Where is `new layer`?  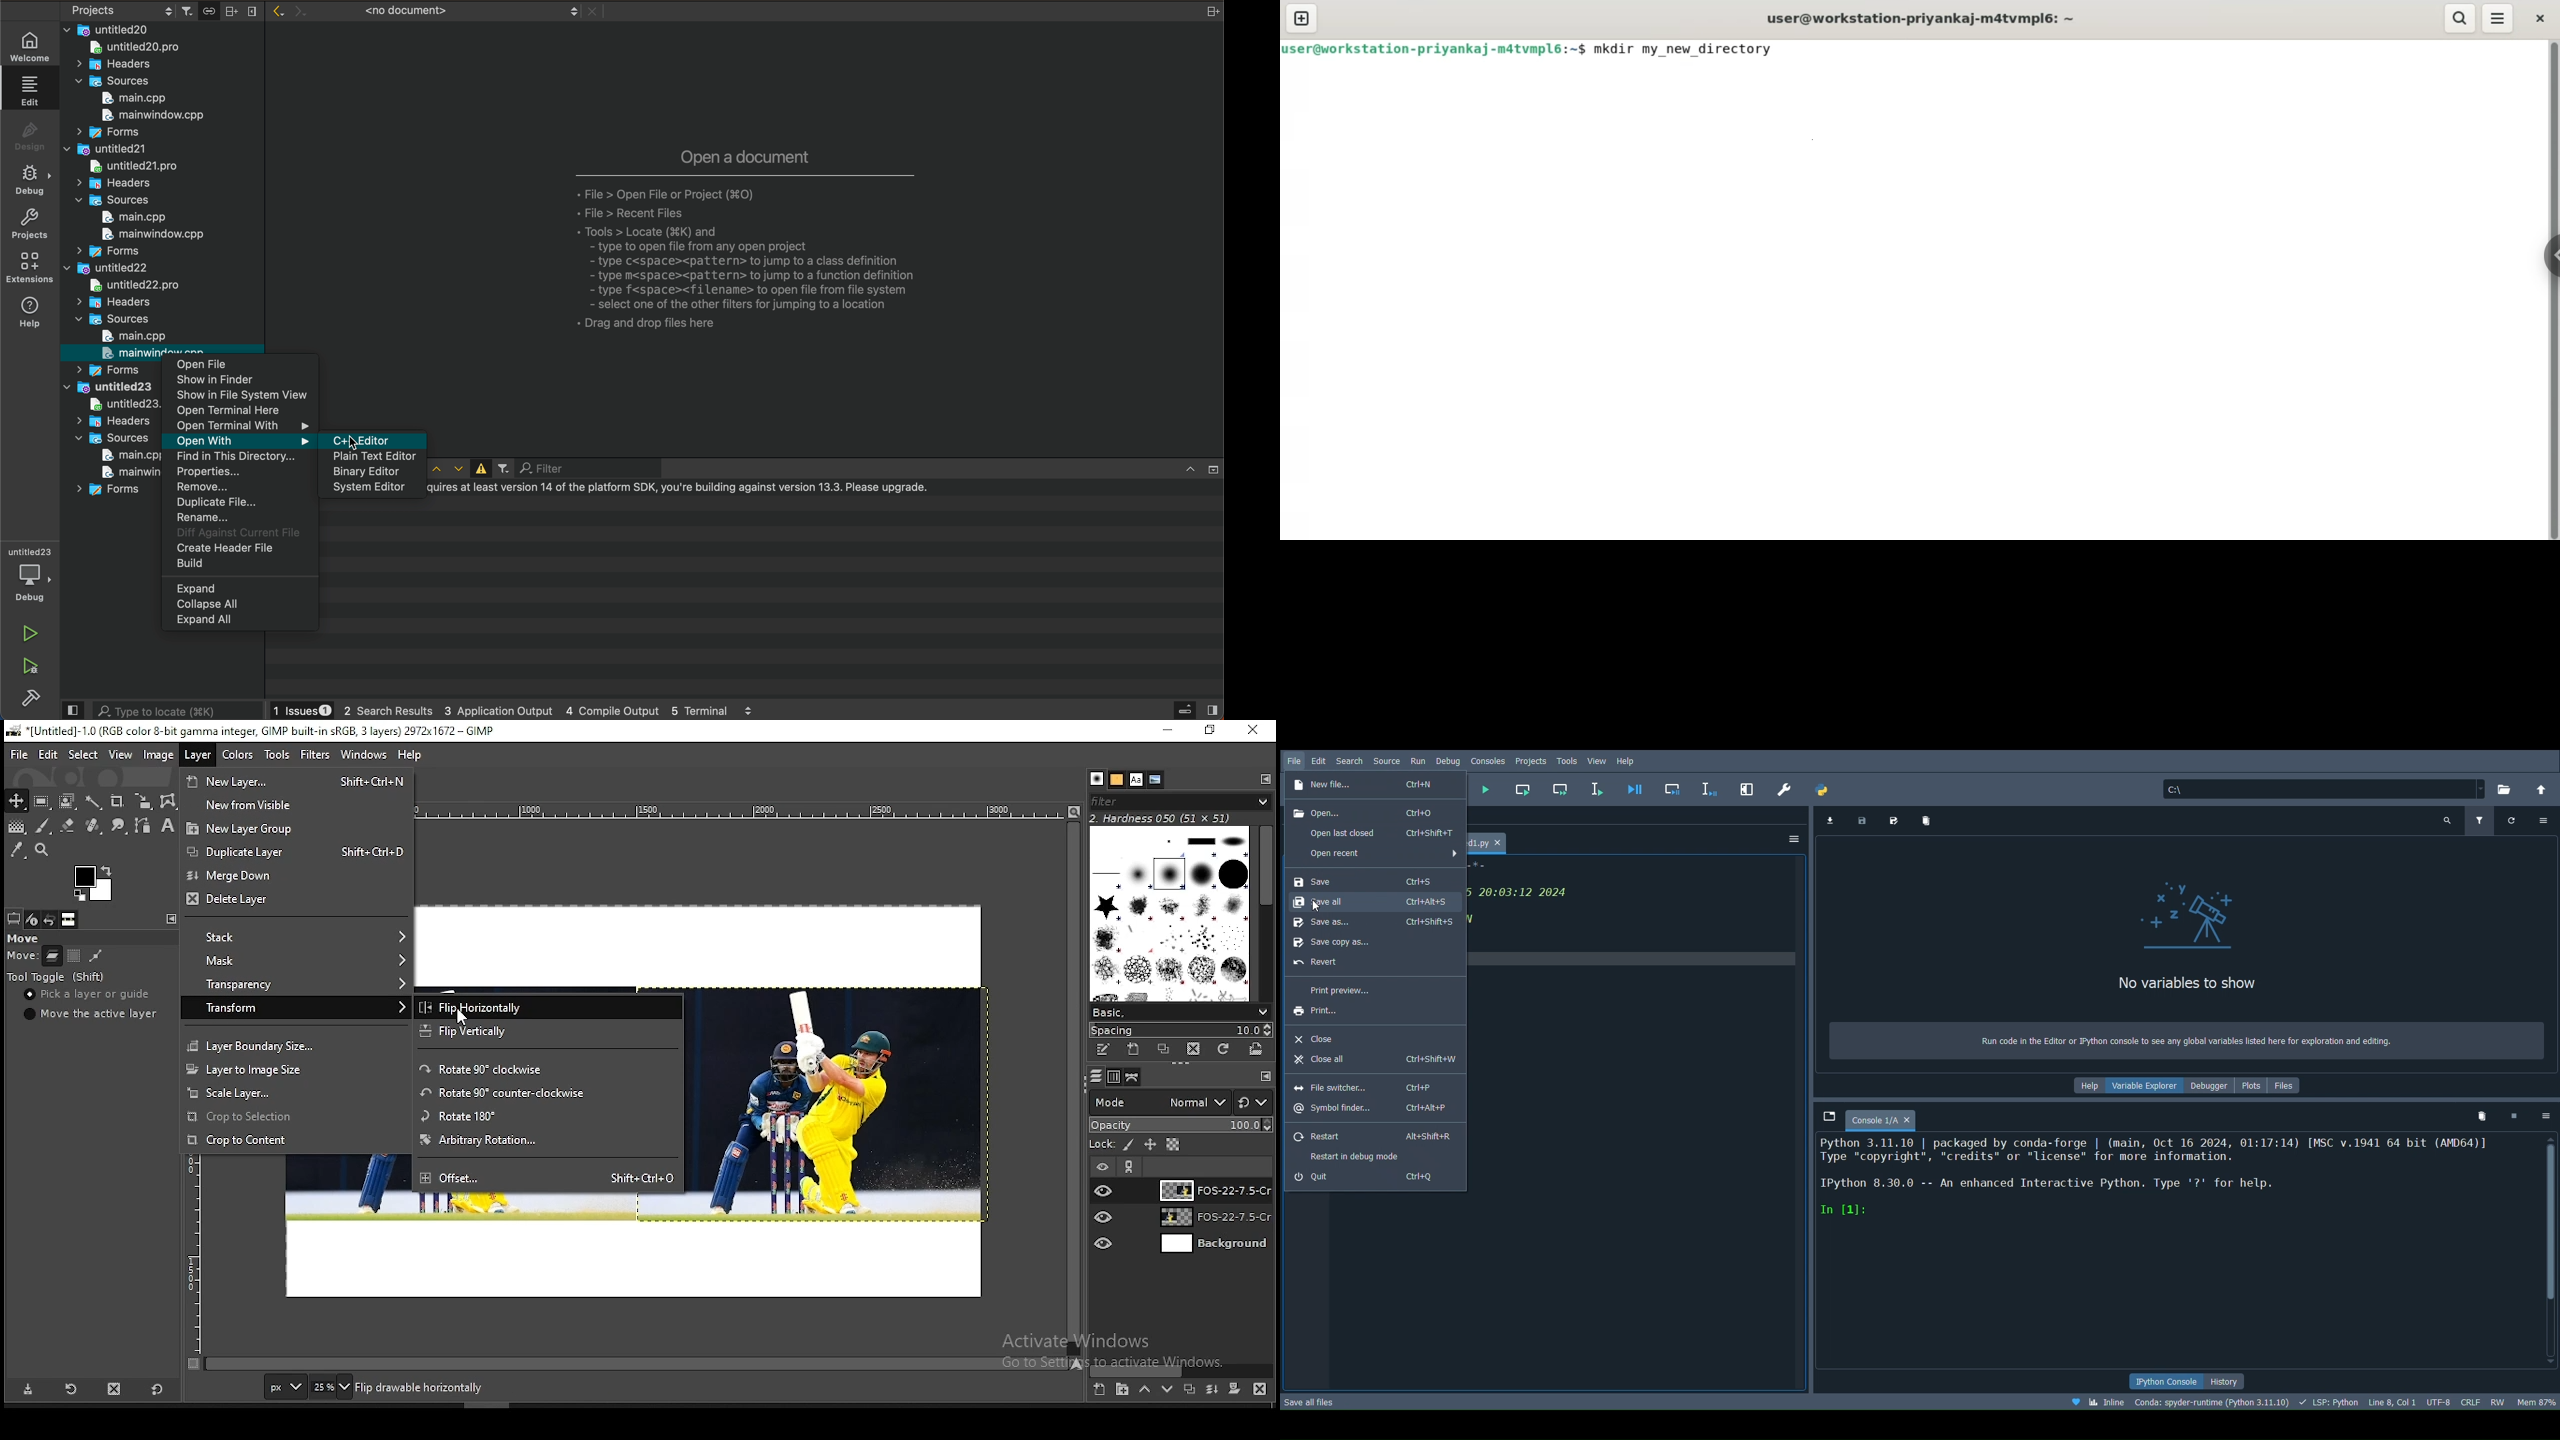
new layer is located at coordinates (253, 779).